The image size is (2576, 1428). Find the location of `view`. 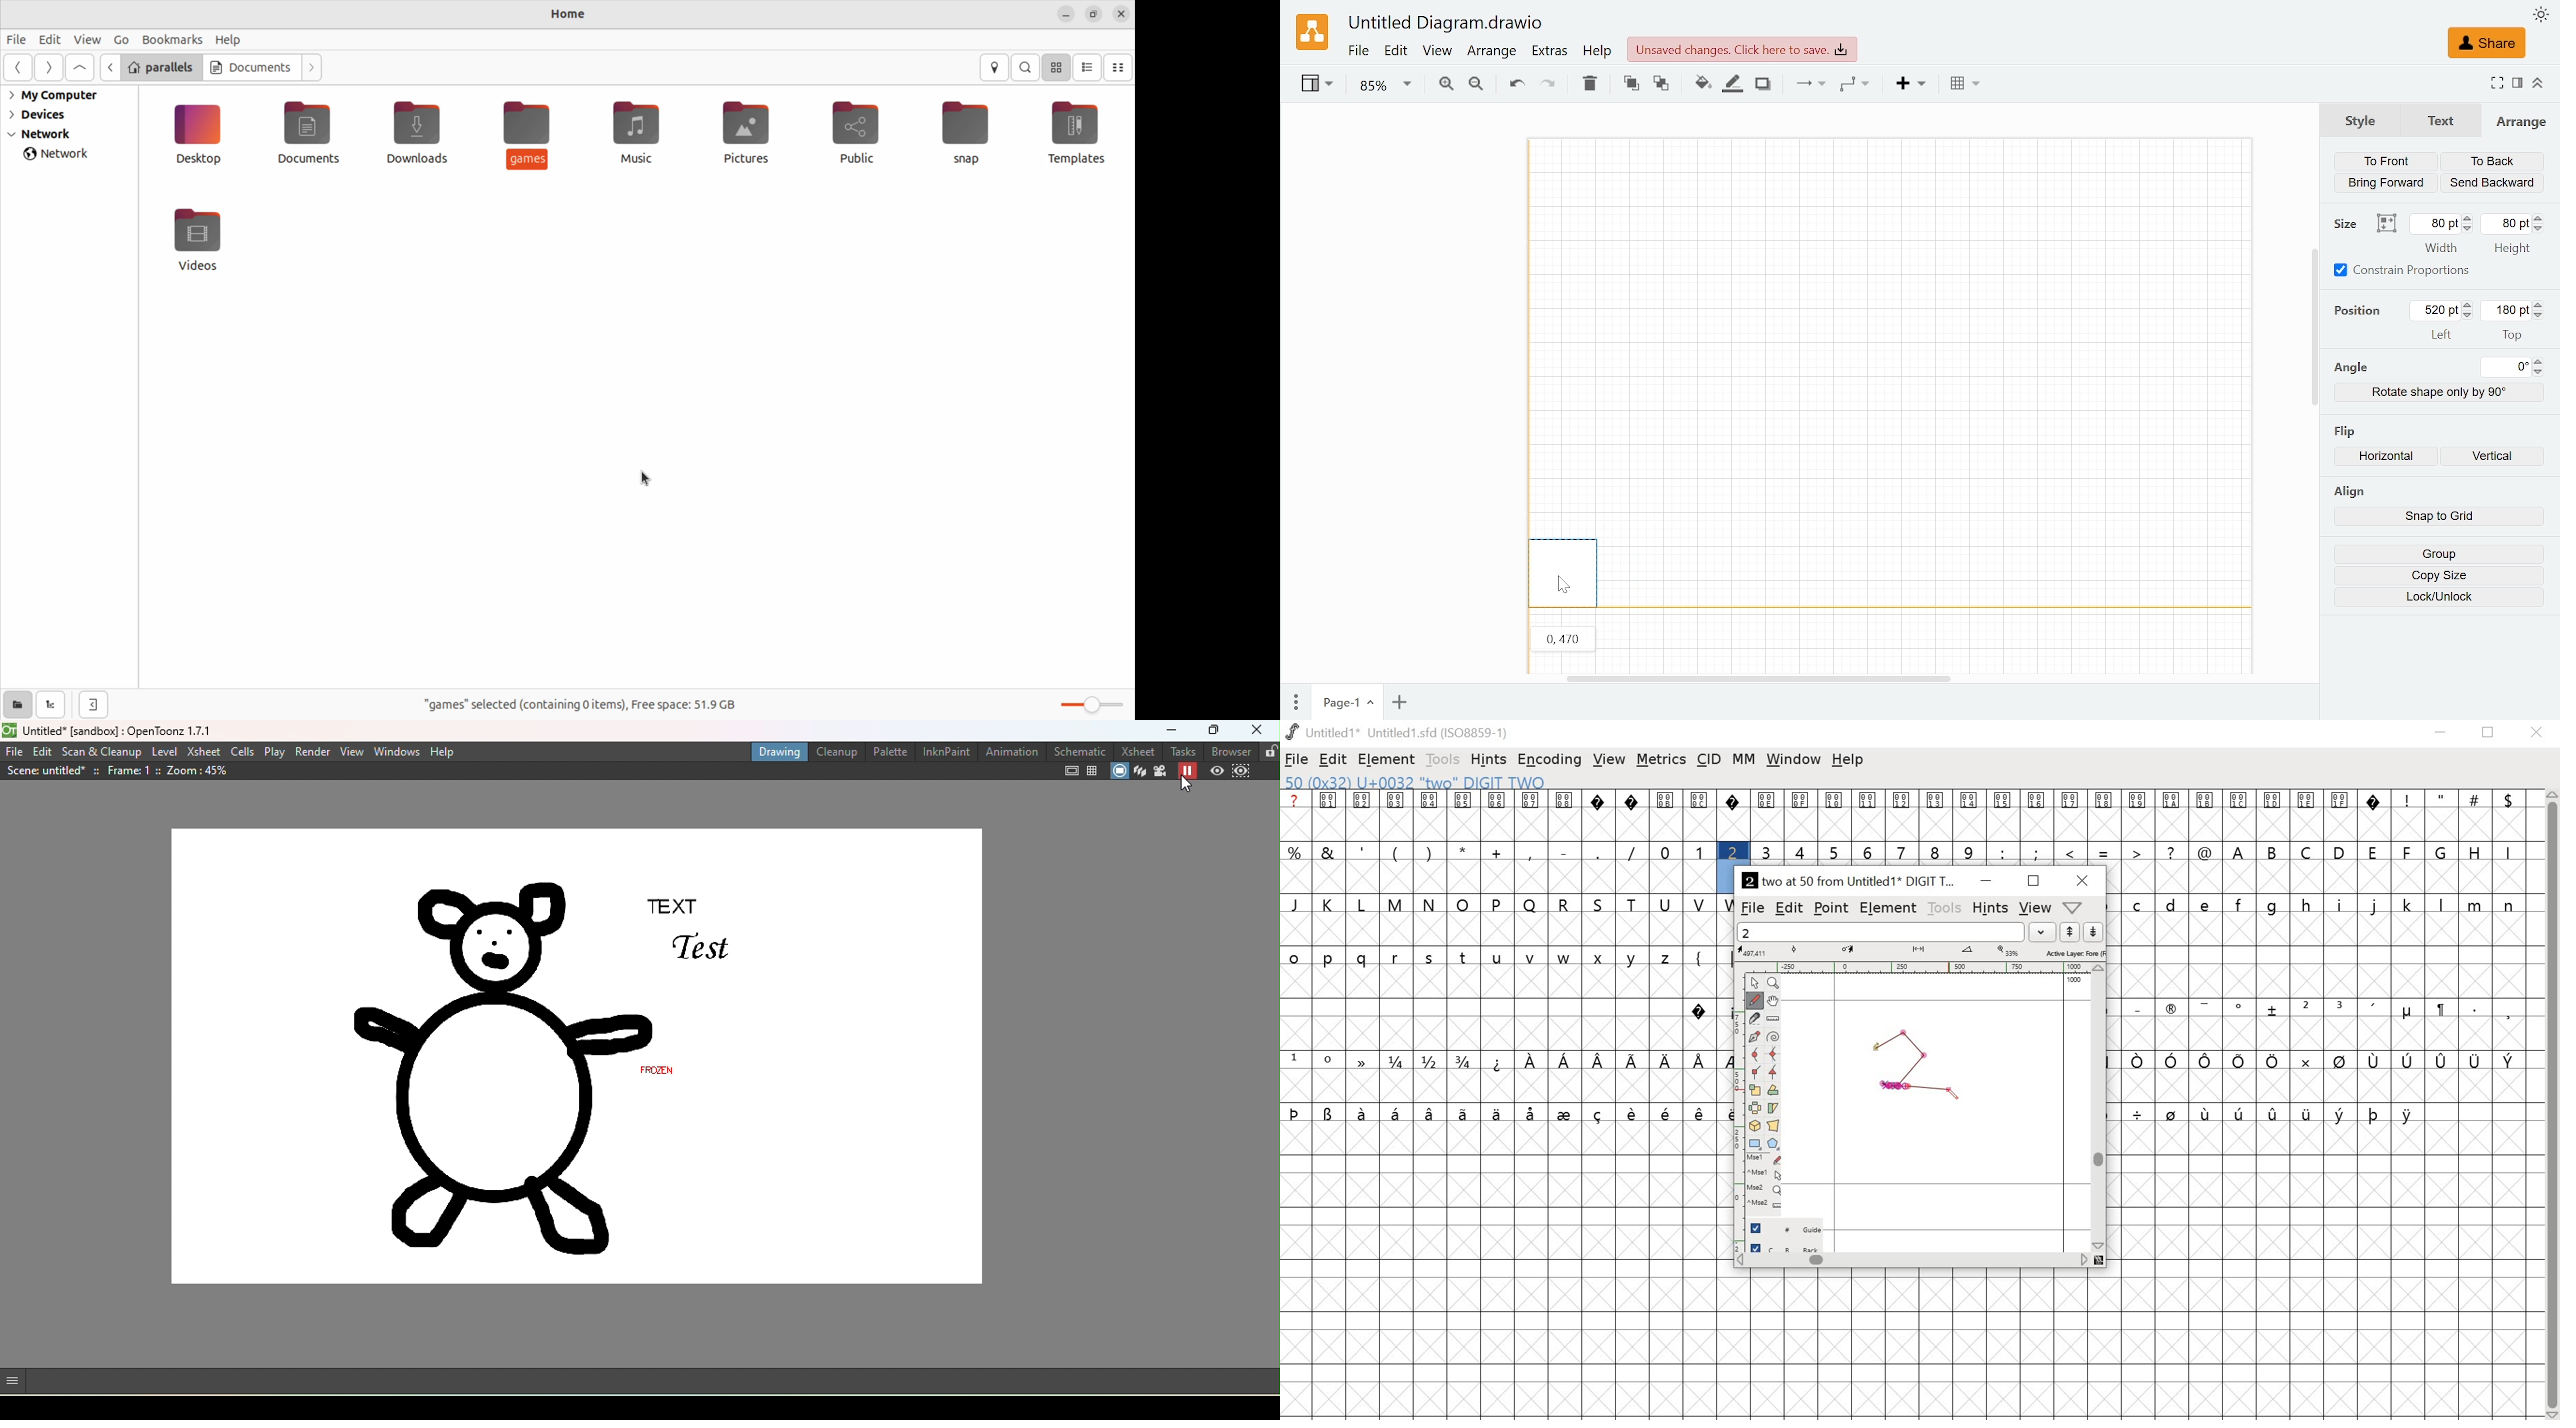

view is located at coordinates (86, 39).